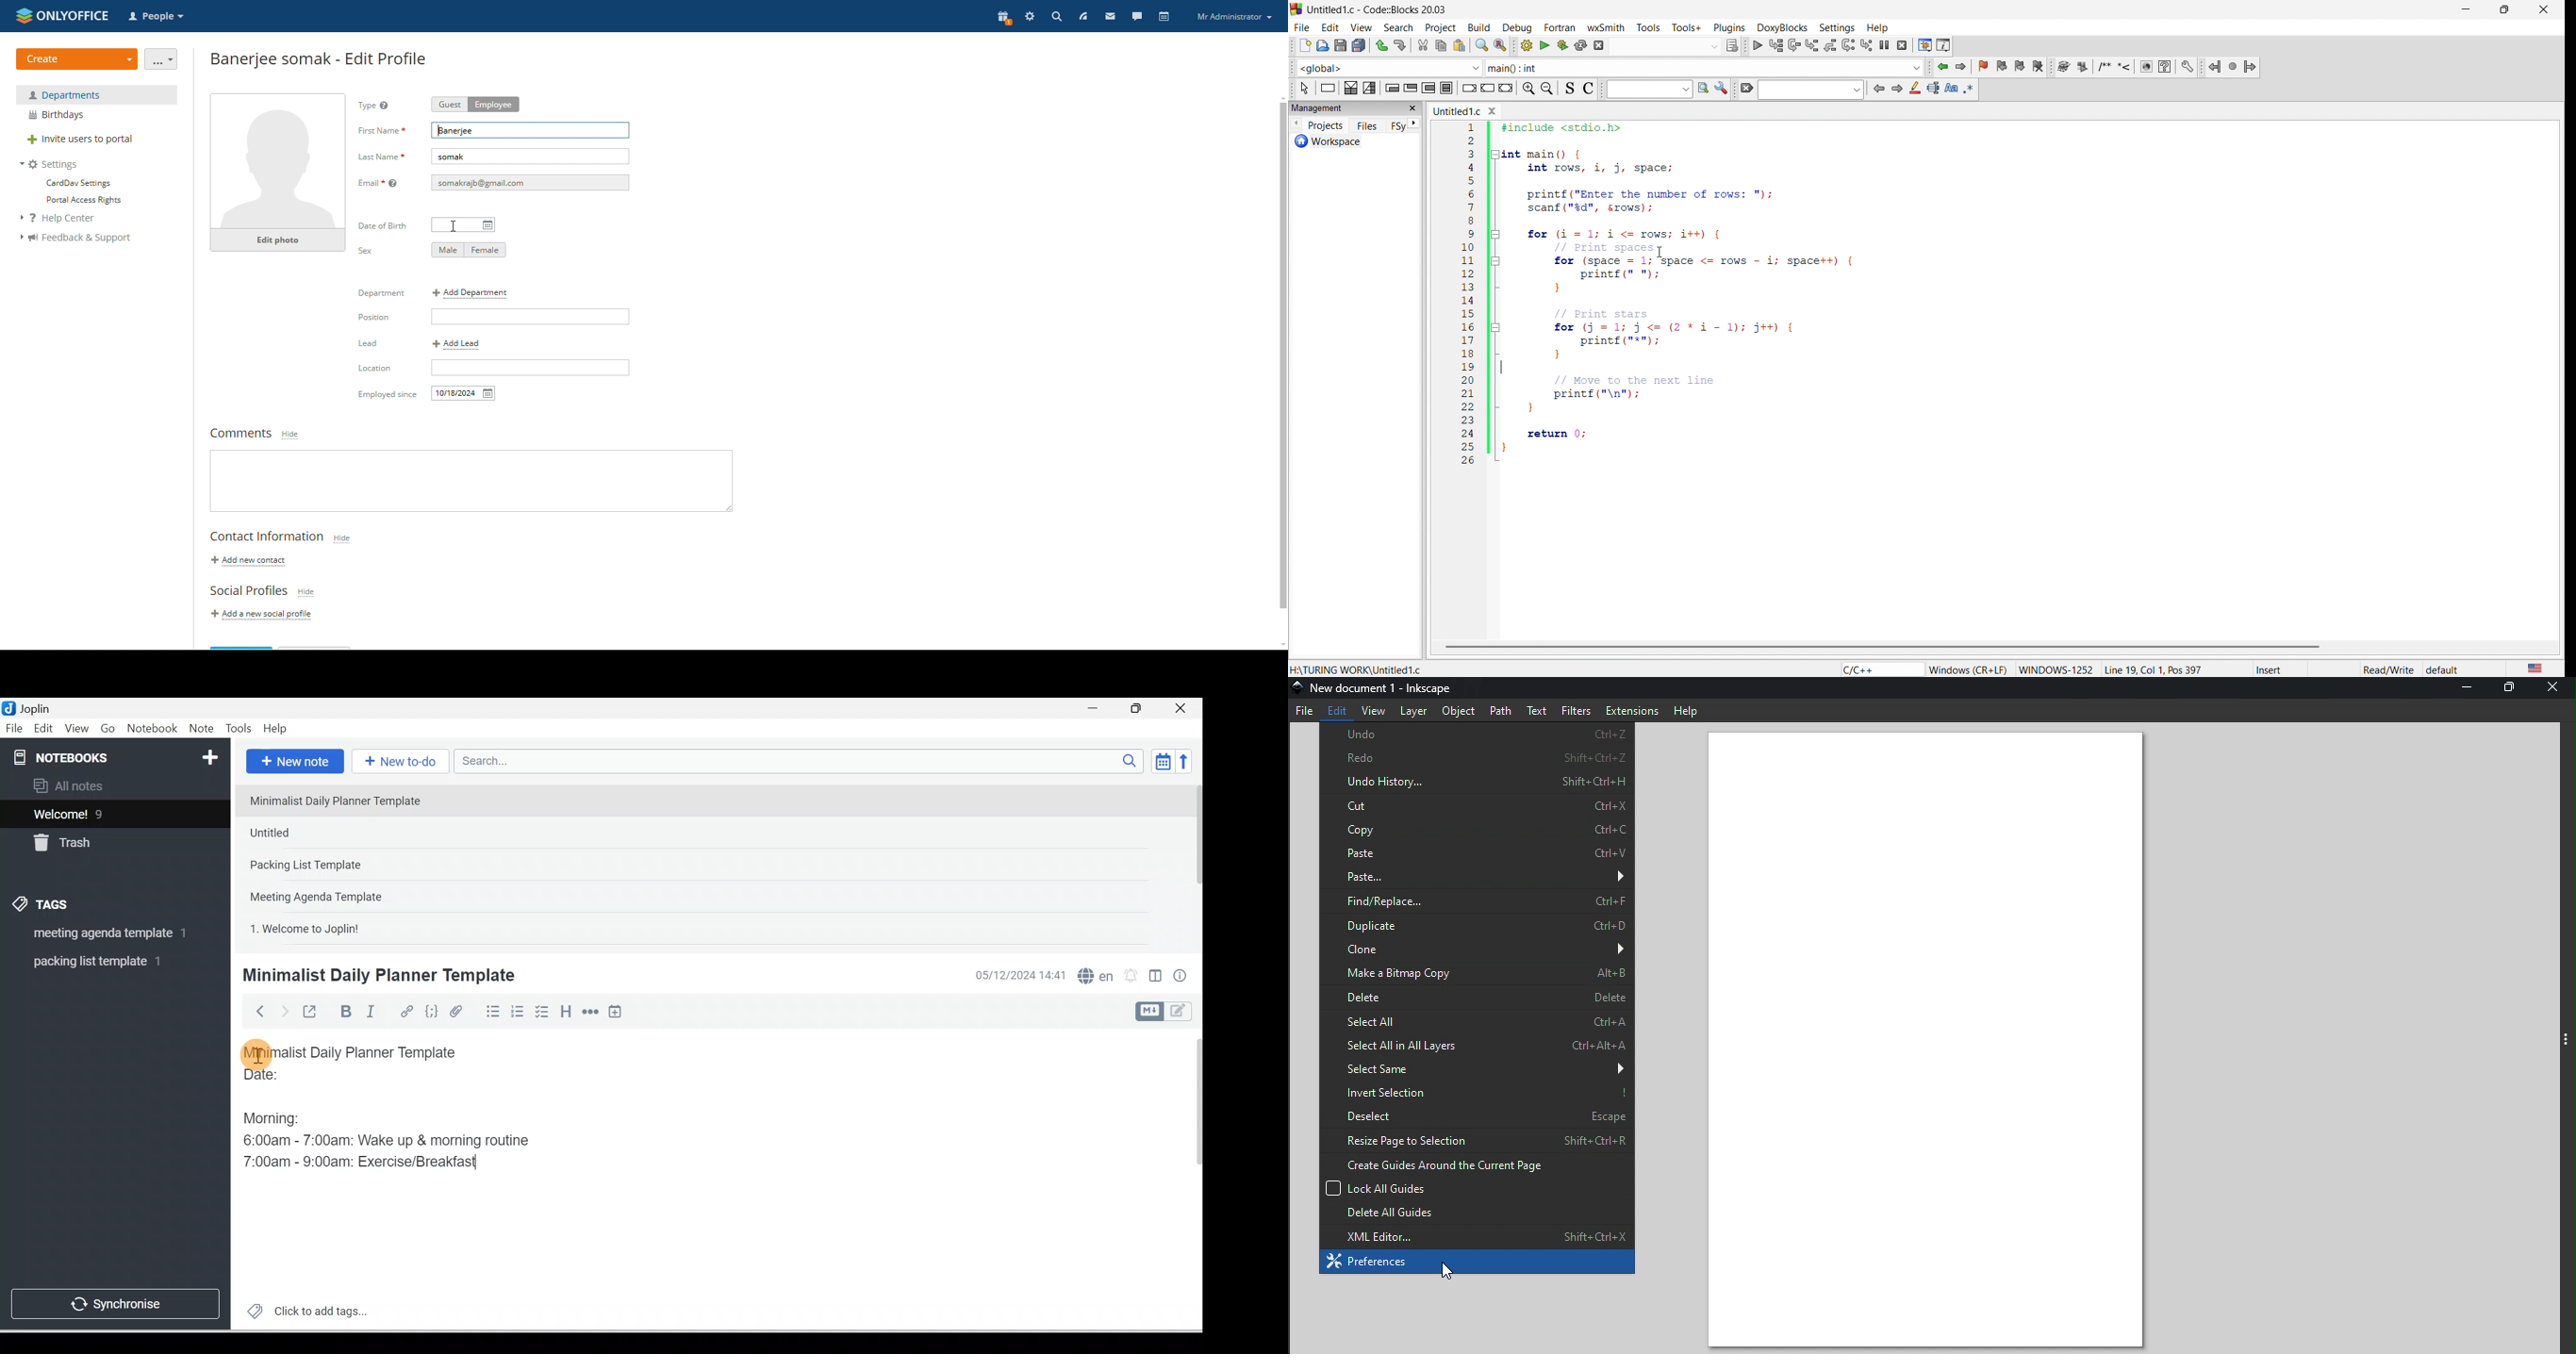 This screenshot has width=2576, height=1372. I want to click on Set alarm, so click(1130, 976).